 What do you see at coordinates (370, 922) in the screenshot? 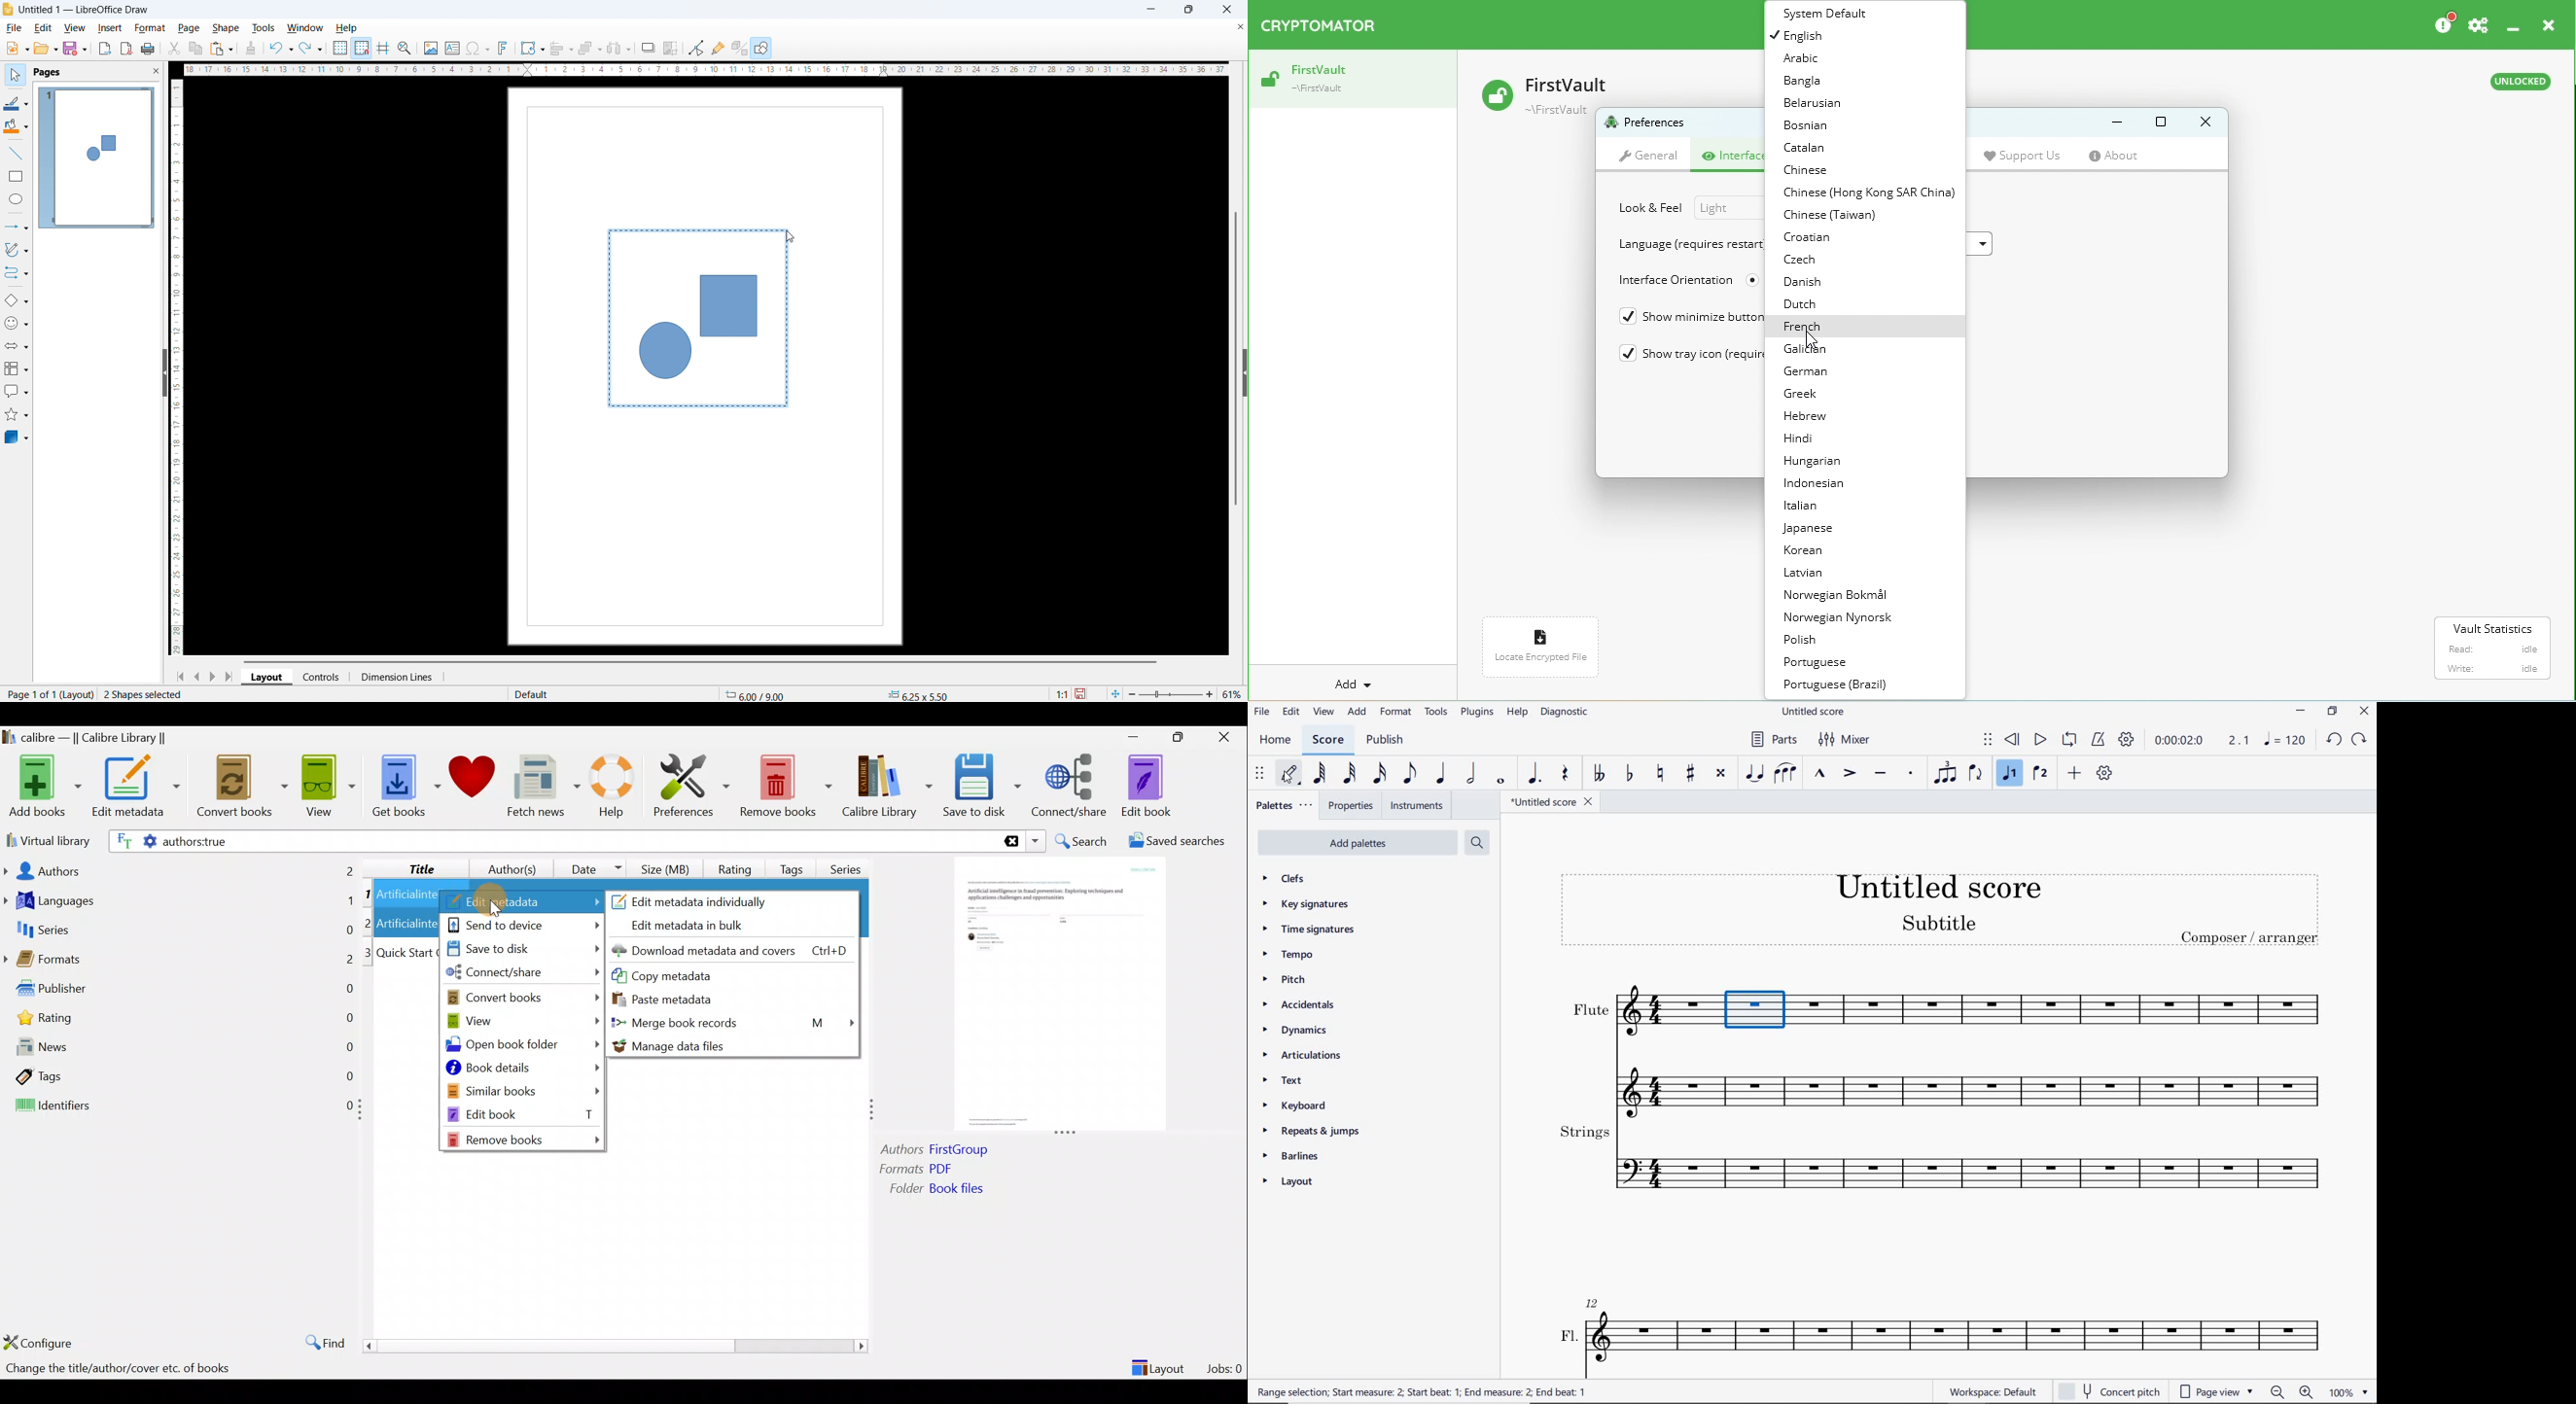
I see `2` at bounding box center [370, 922].